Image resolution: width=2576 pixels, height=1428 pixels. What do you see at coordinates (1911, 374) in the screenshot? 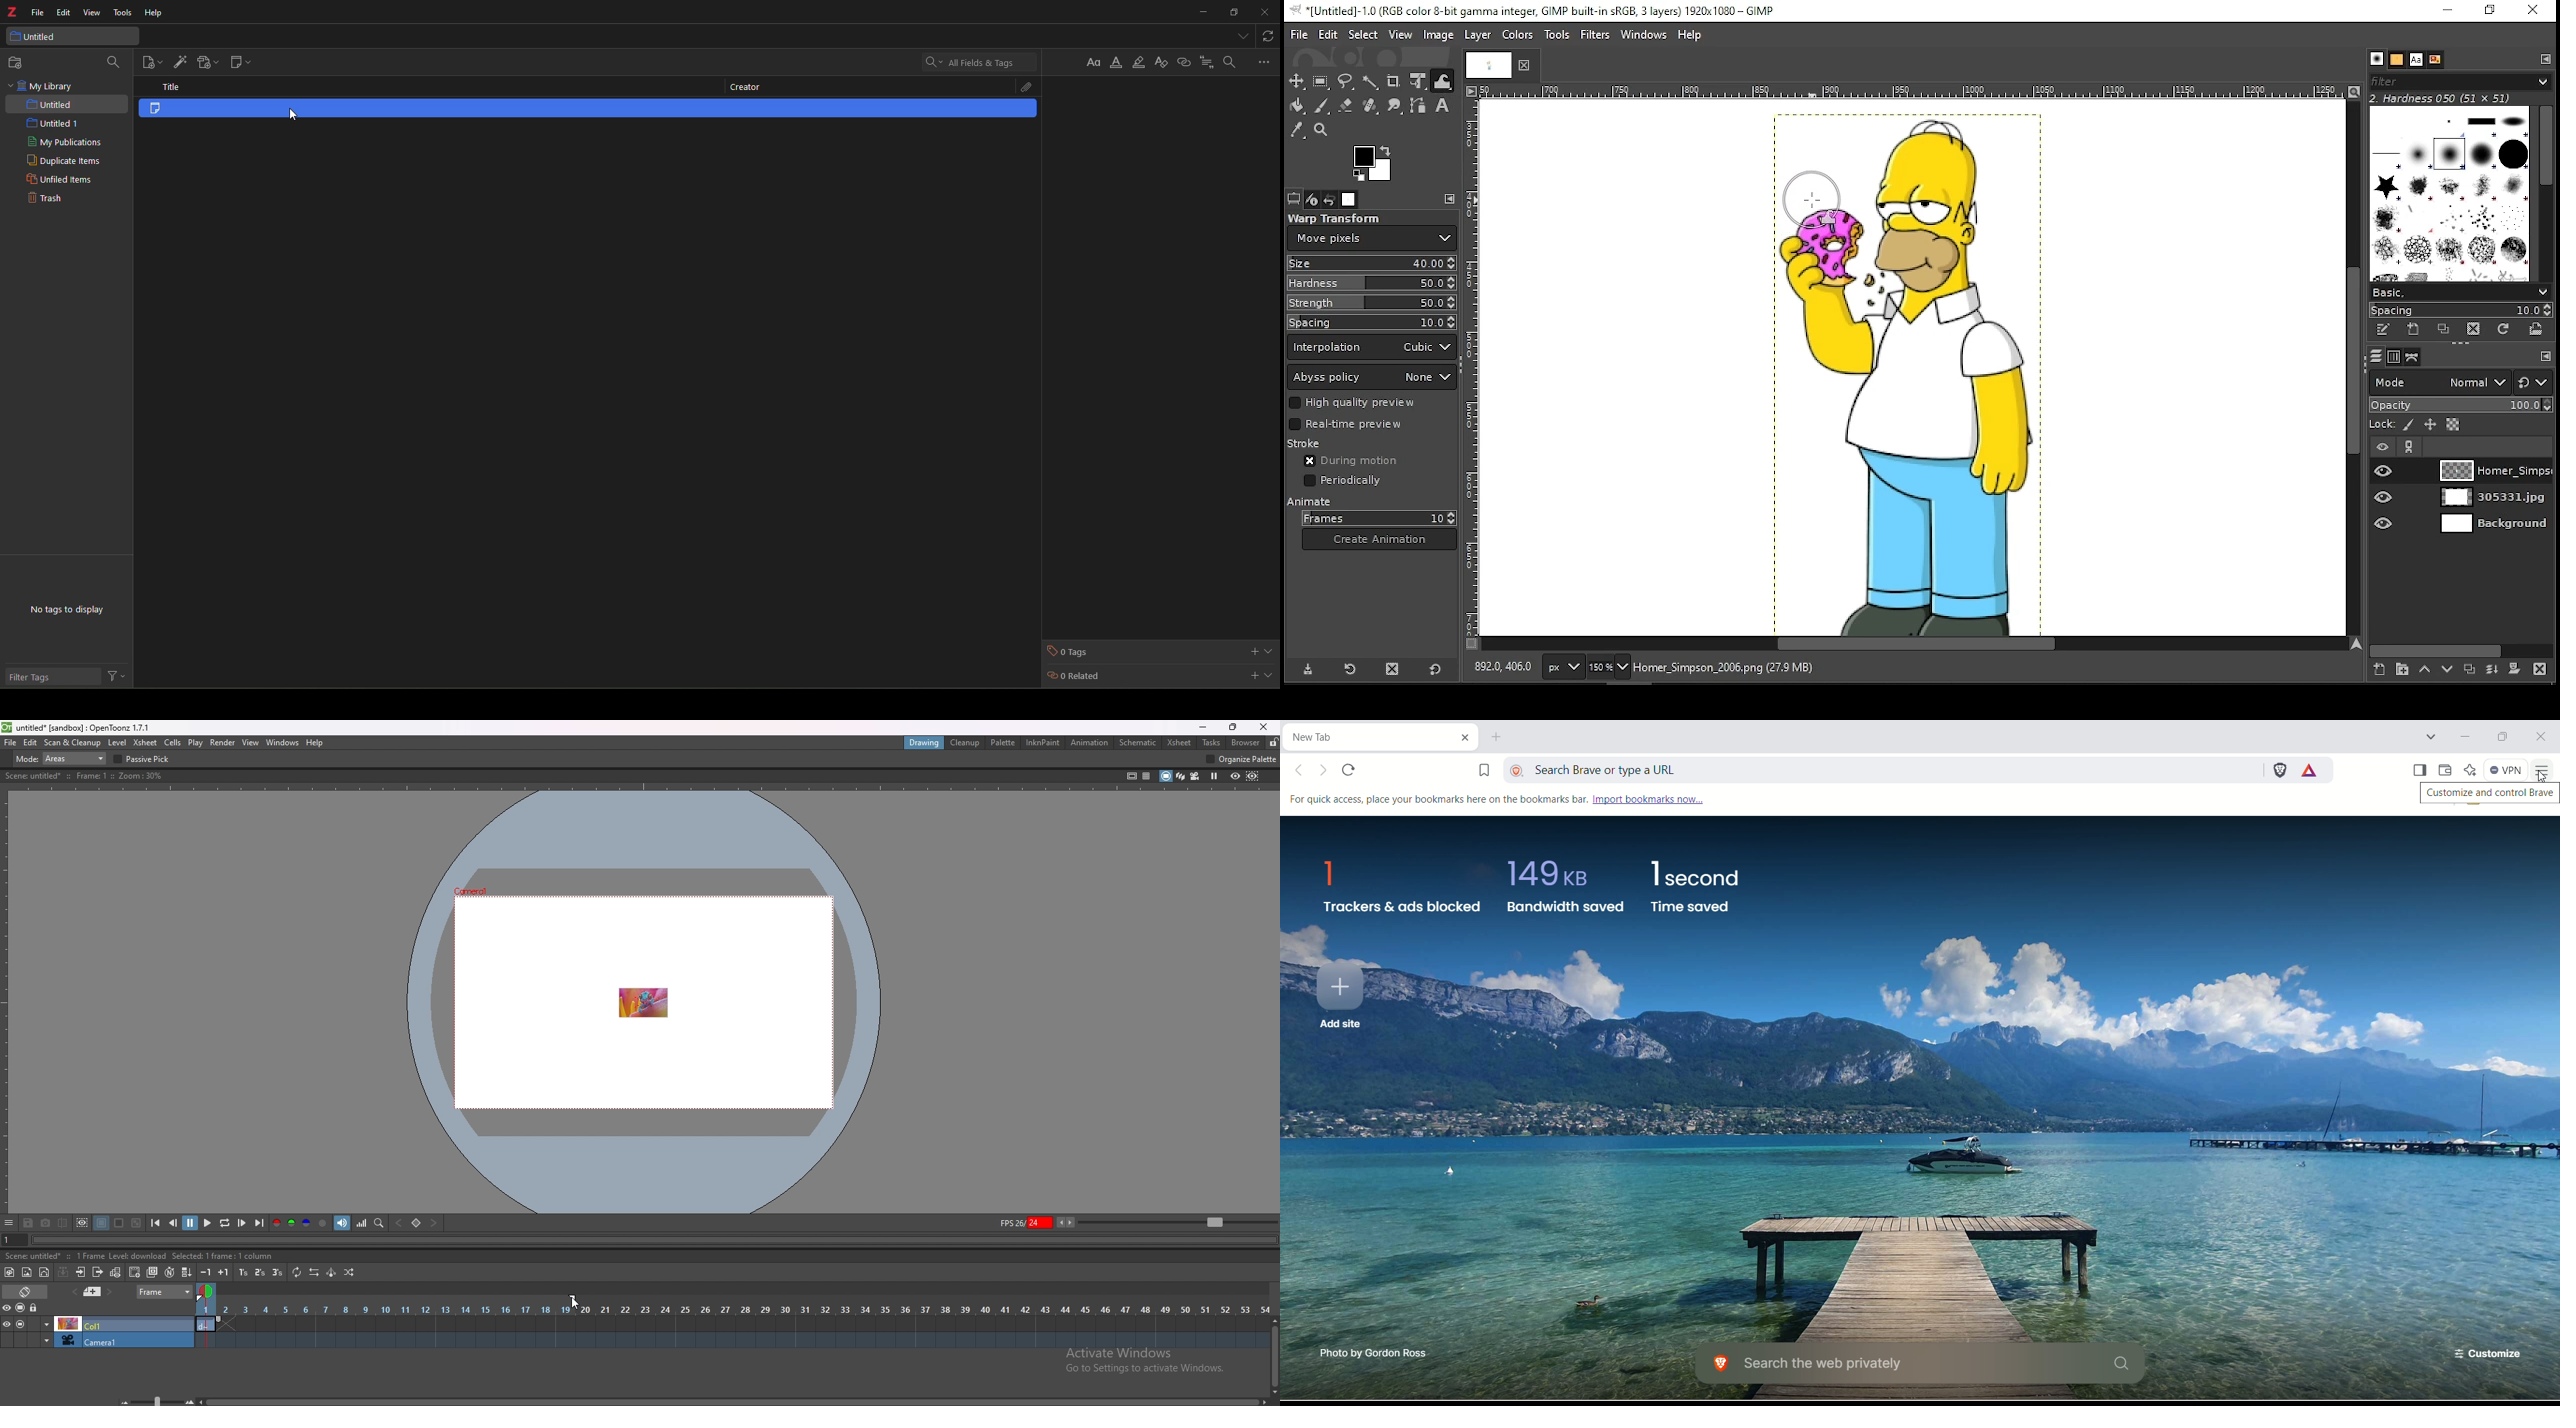
I see `image` at bounding box center [1911, 374].